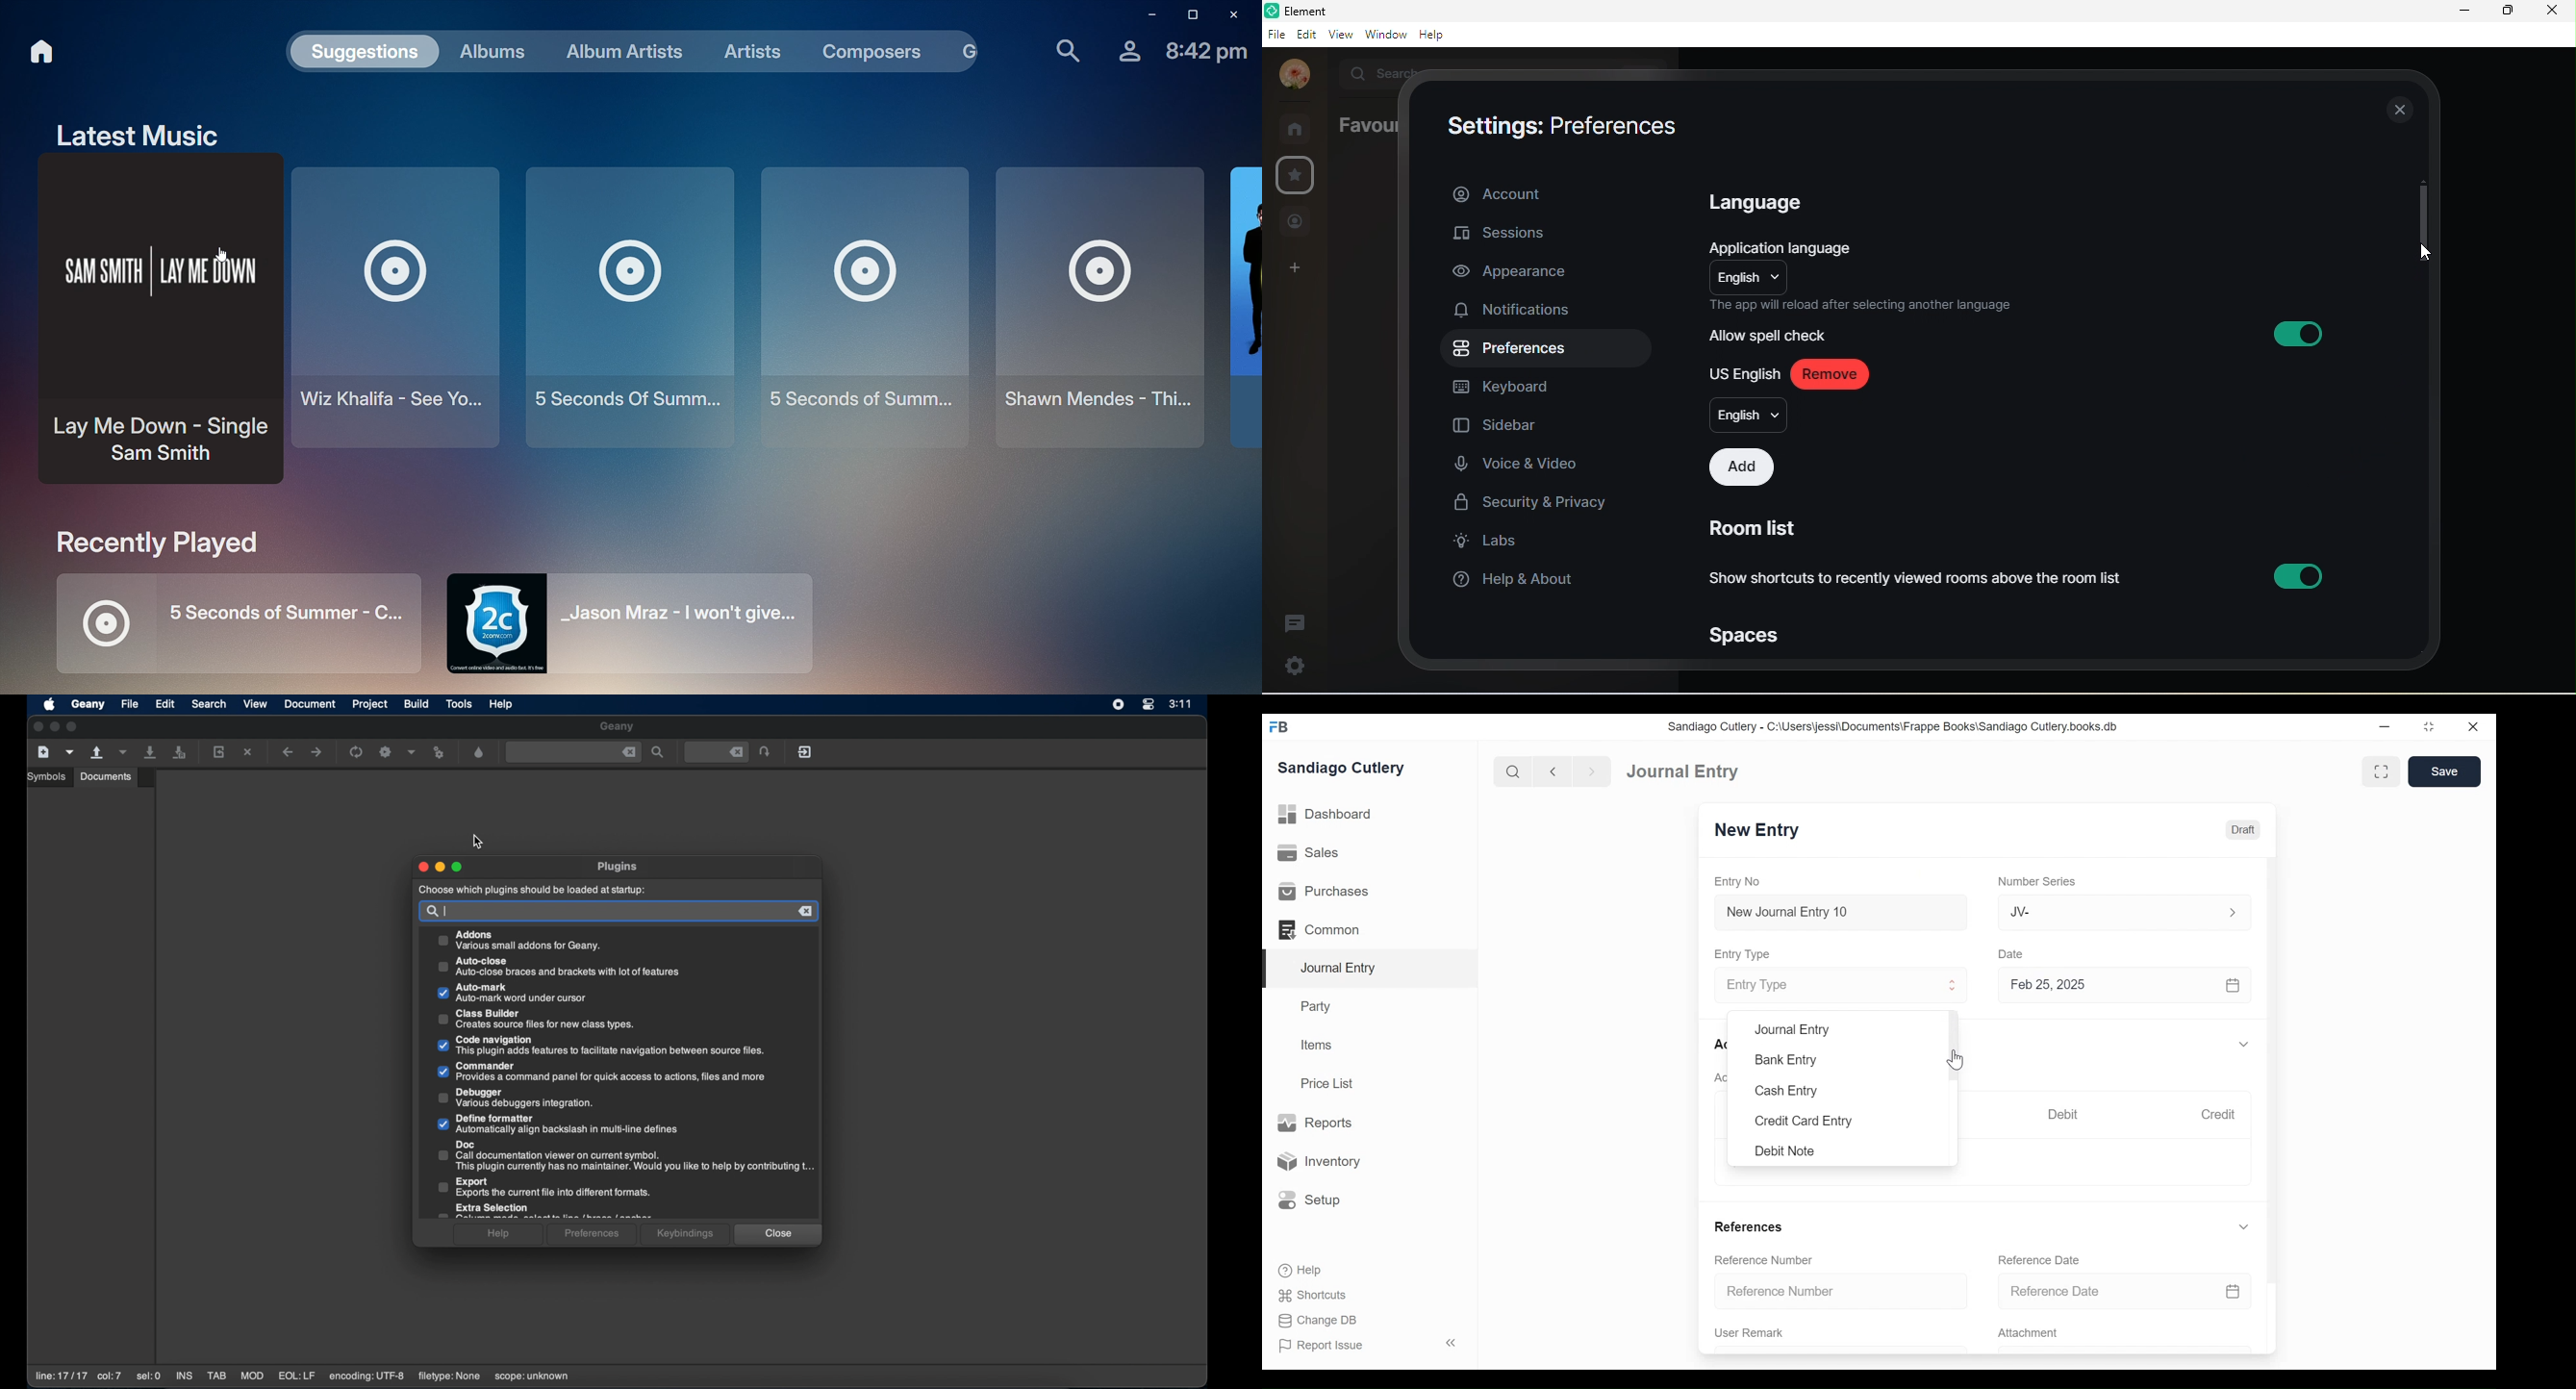  I want to click on Reference Number, so click(1766, 1261).